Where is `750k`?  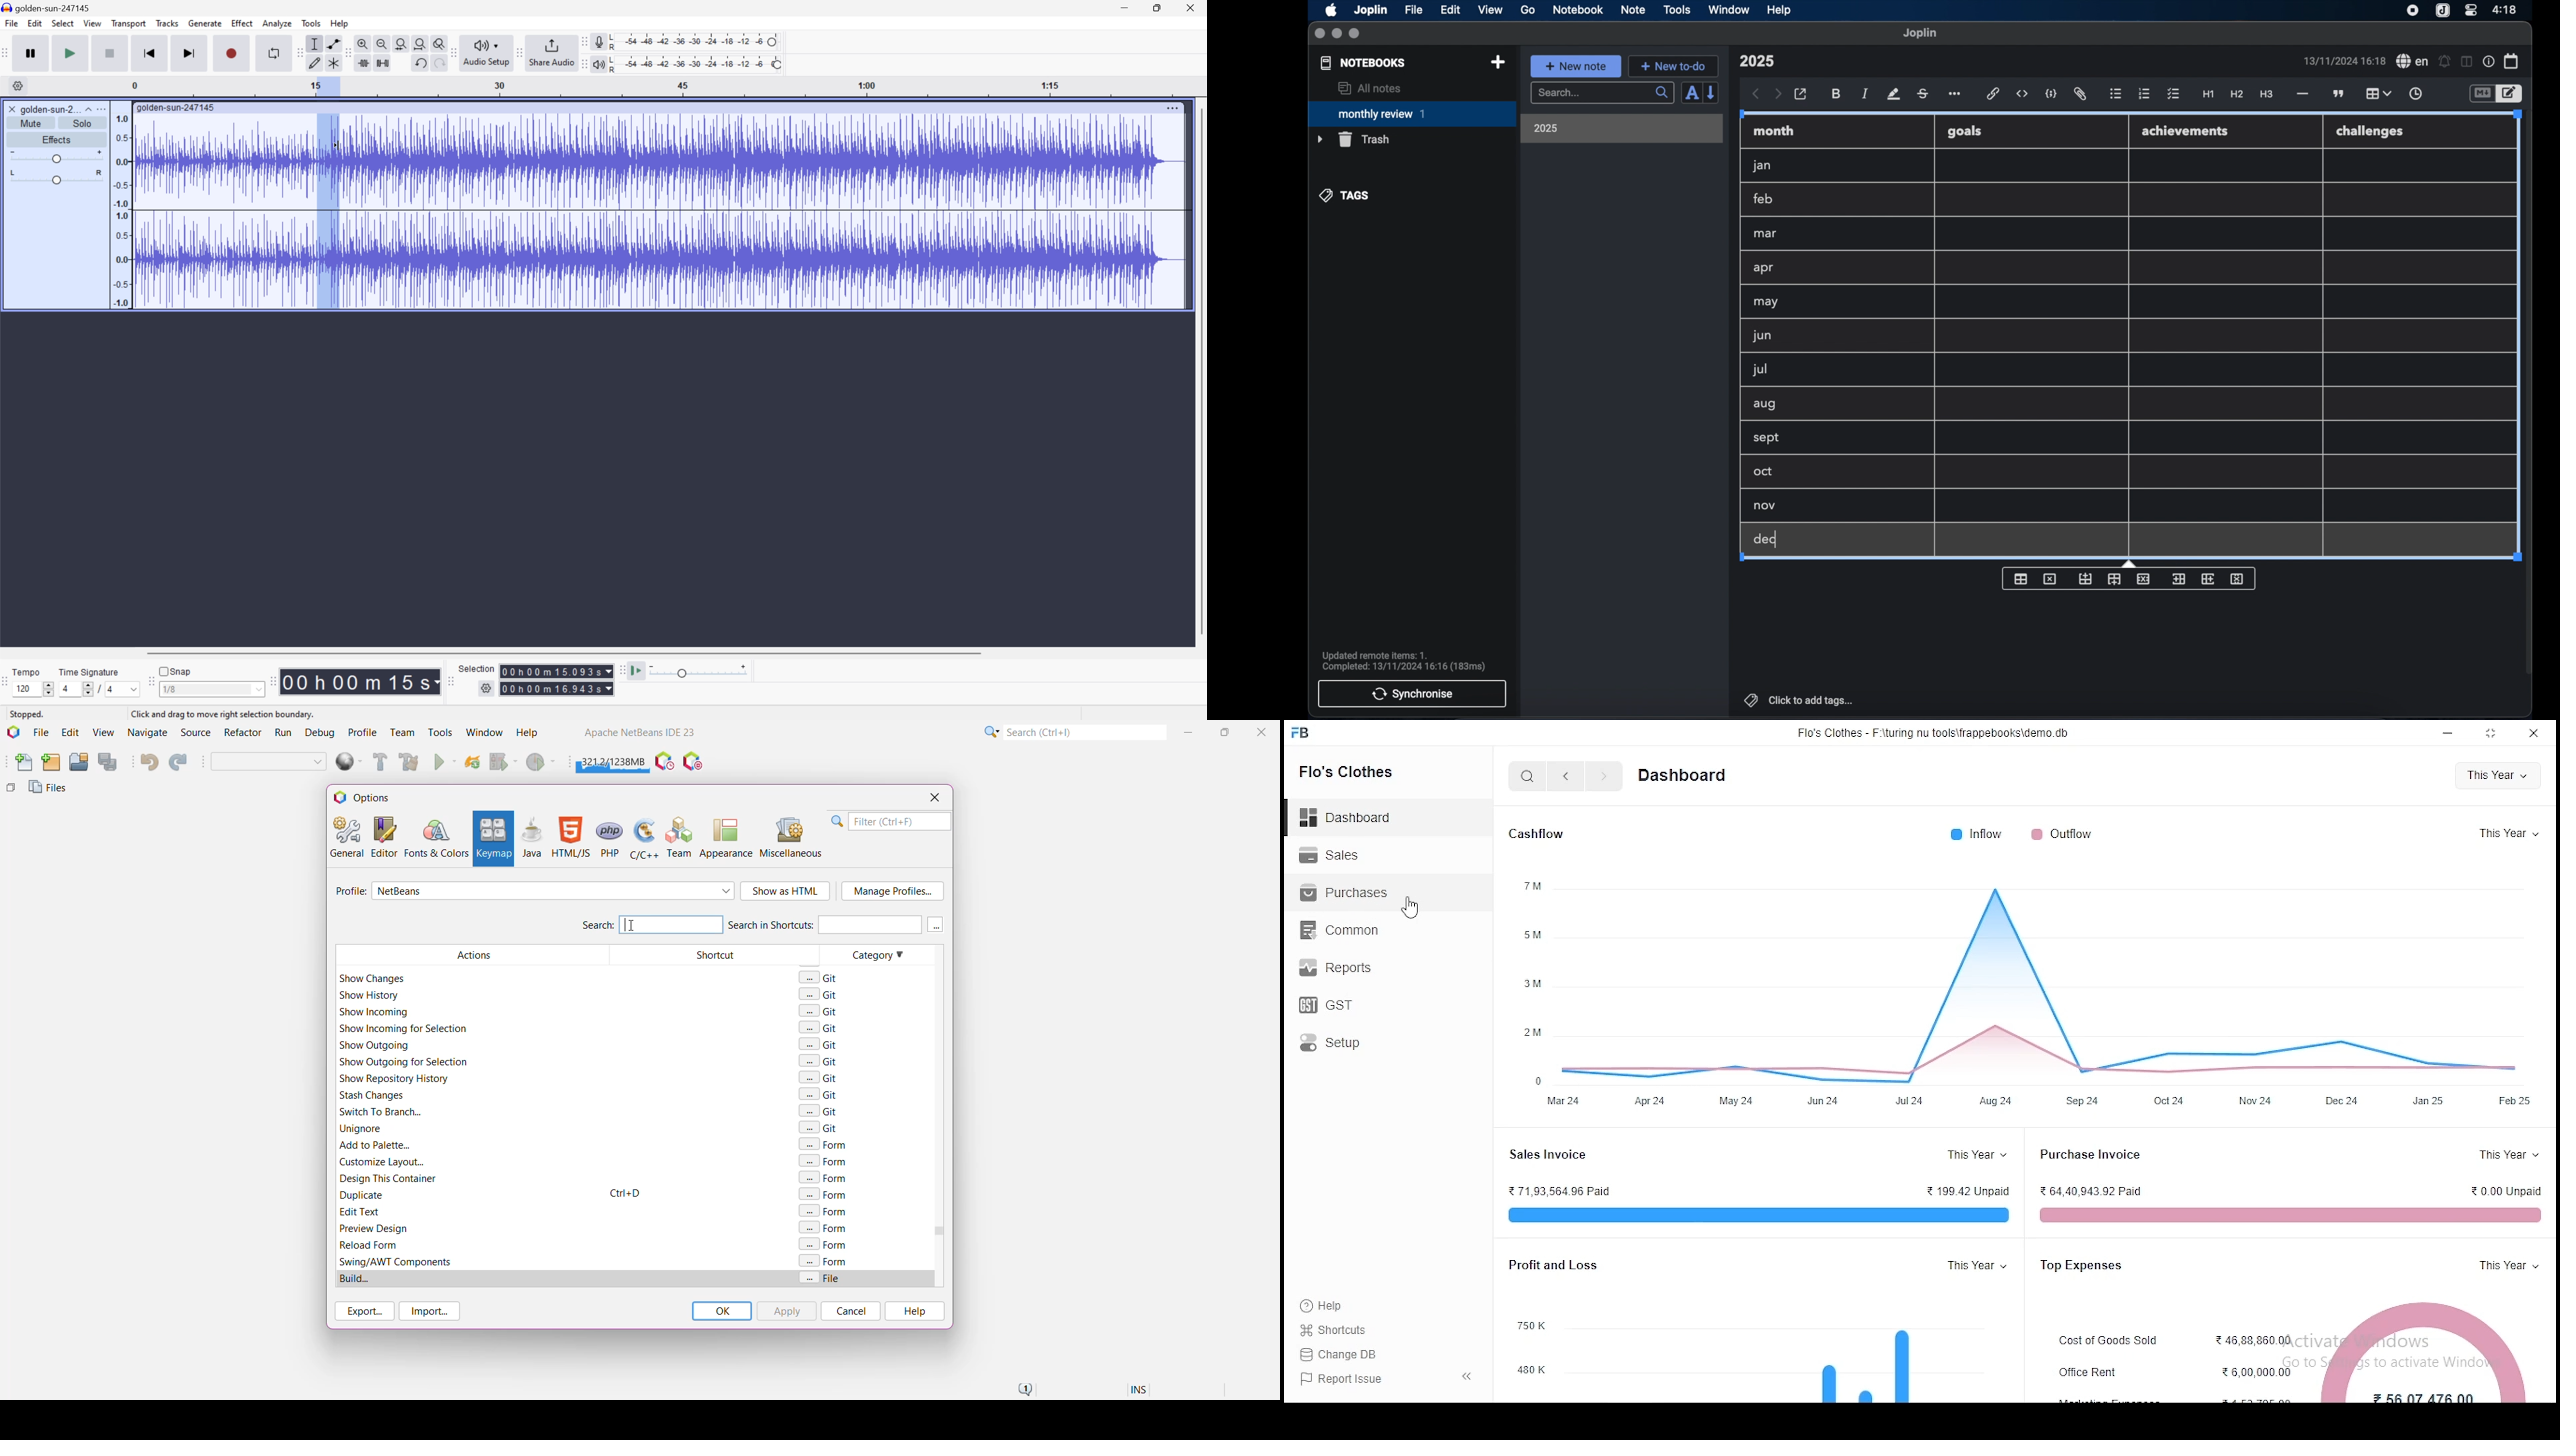
750k is located at coordinates (1533, 1327).